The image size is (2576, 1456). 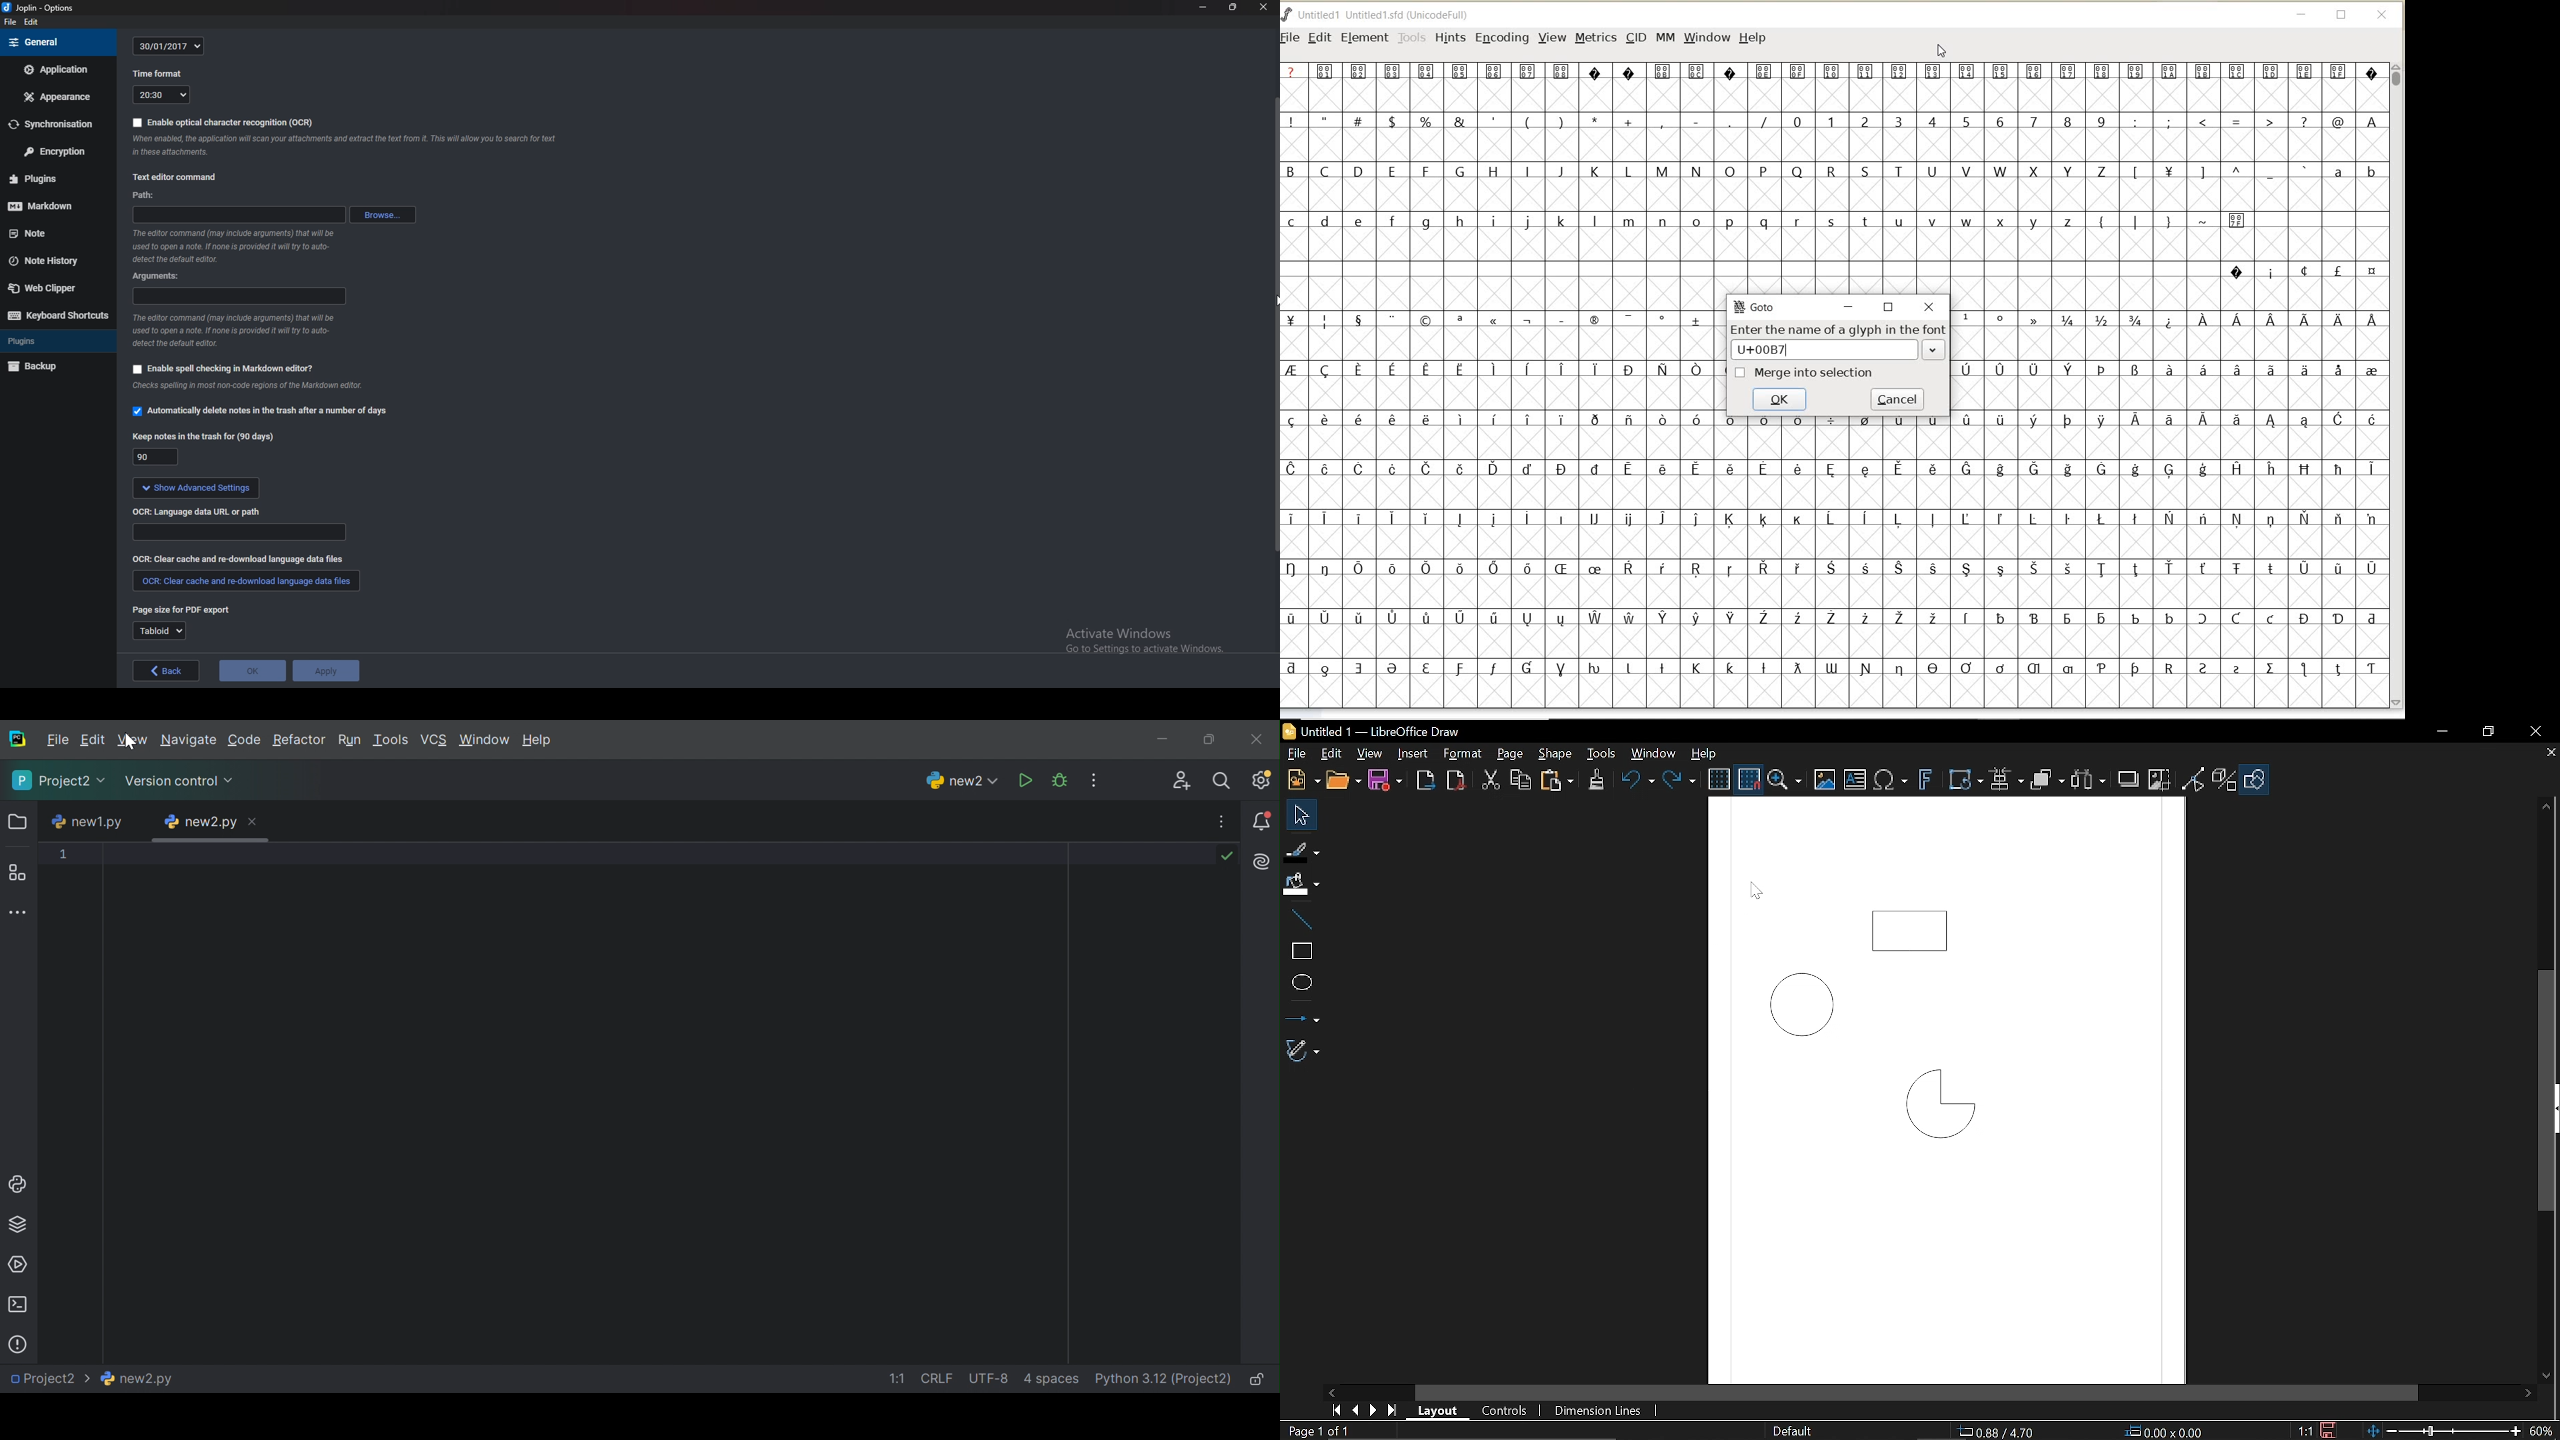 I want to click on FiIl color, so click(x=1302, y=880).